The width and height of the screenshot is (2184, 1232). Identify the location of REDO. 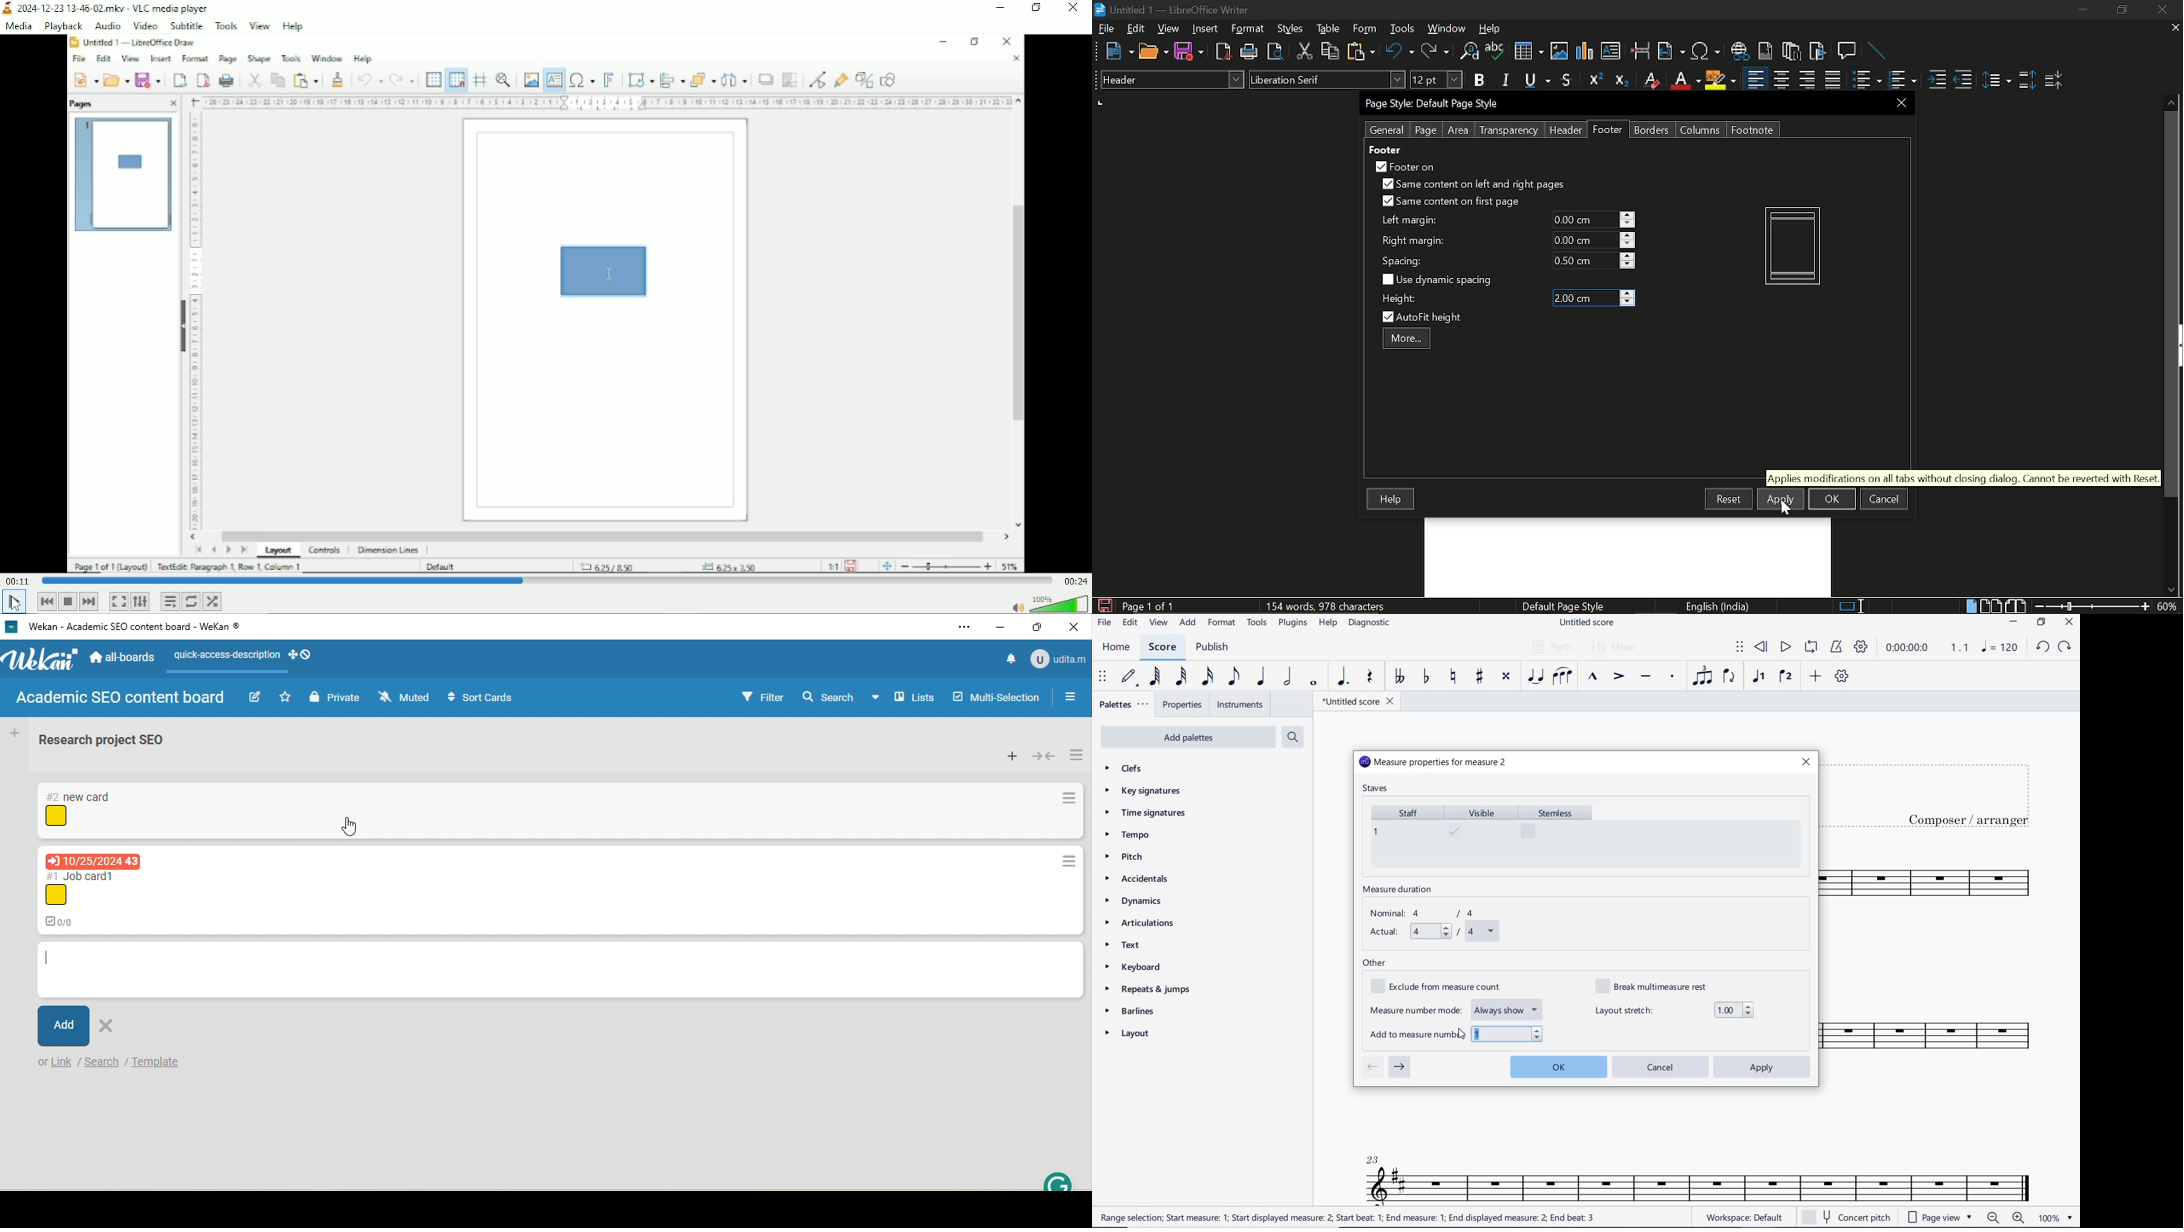
(2065, 647).